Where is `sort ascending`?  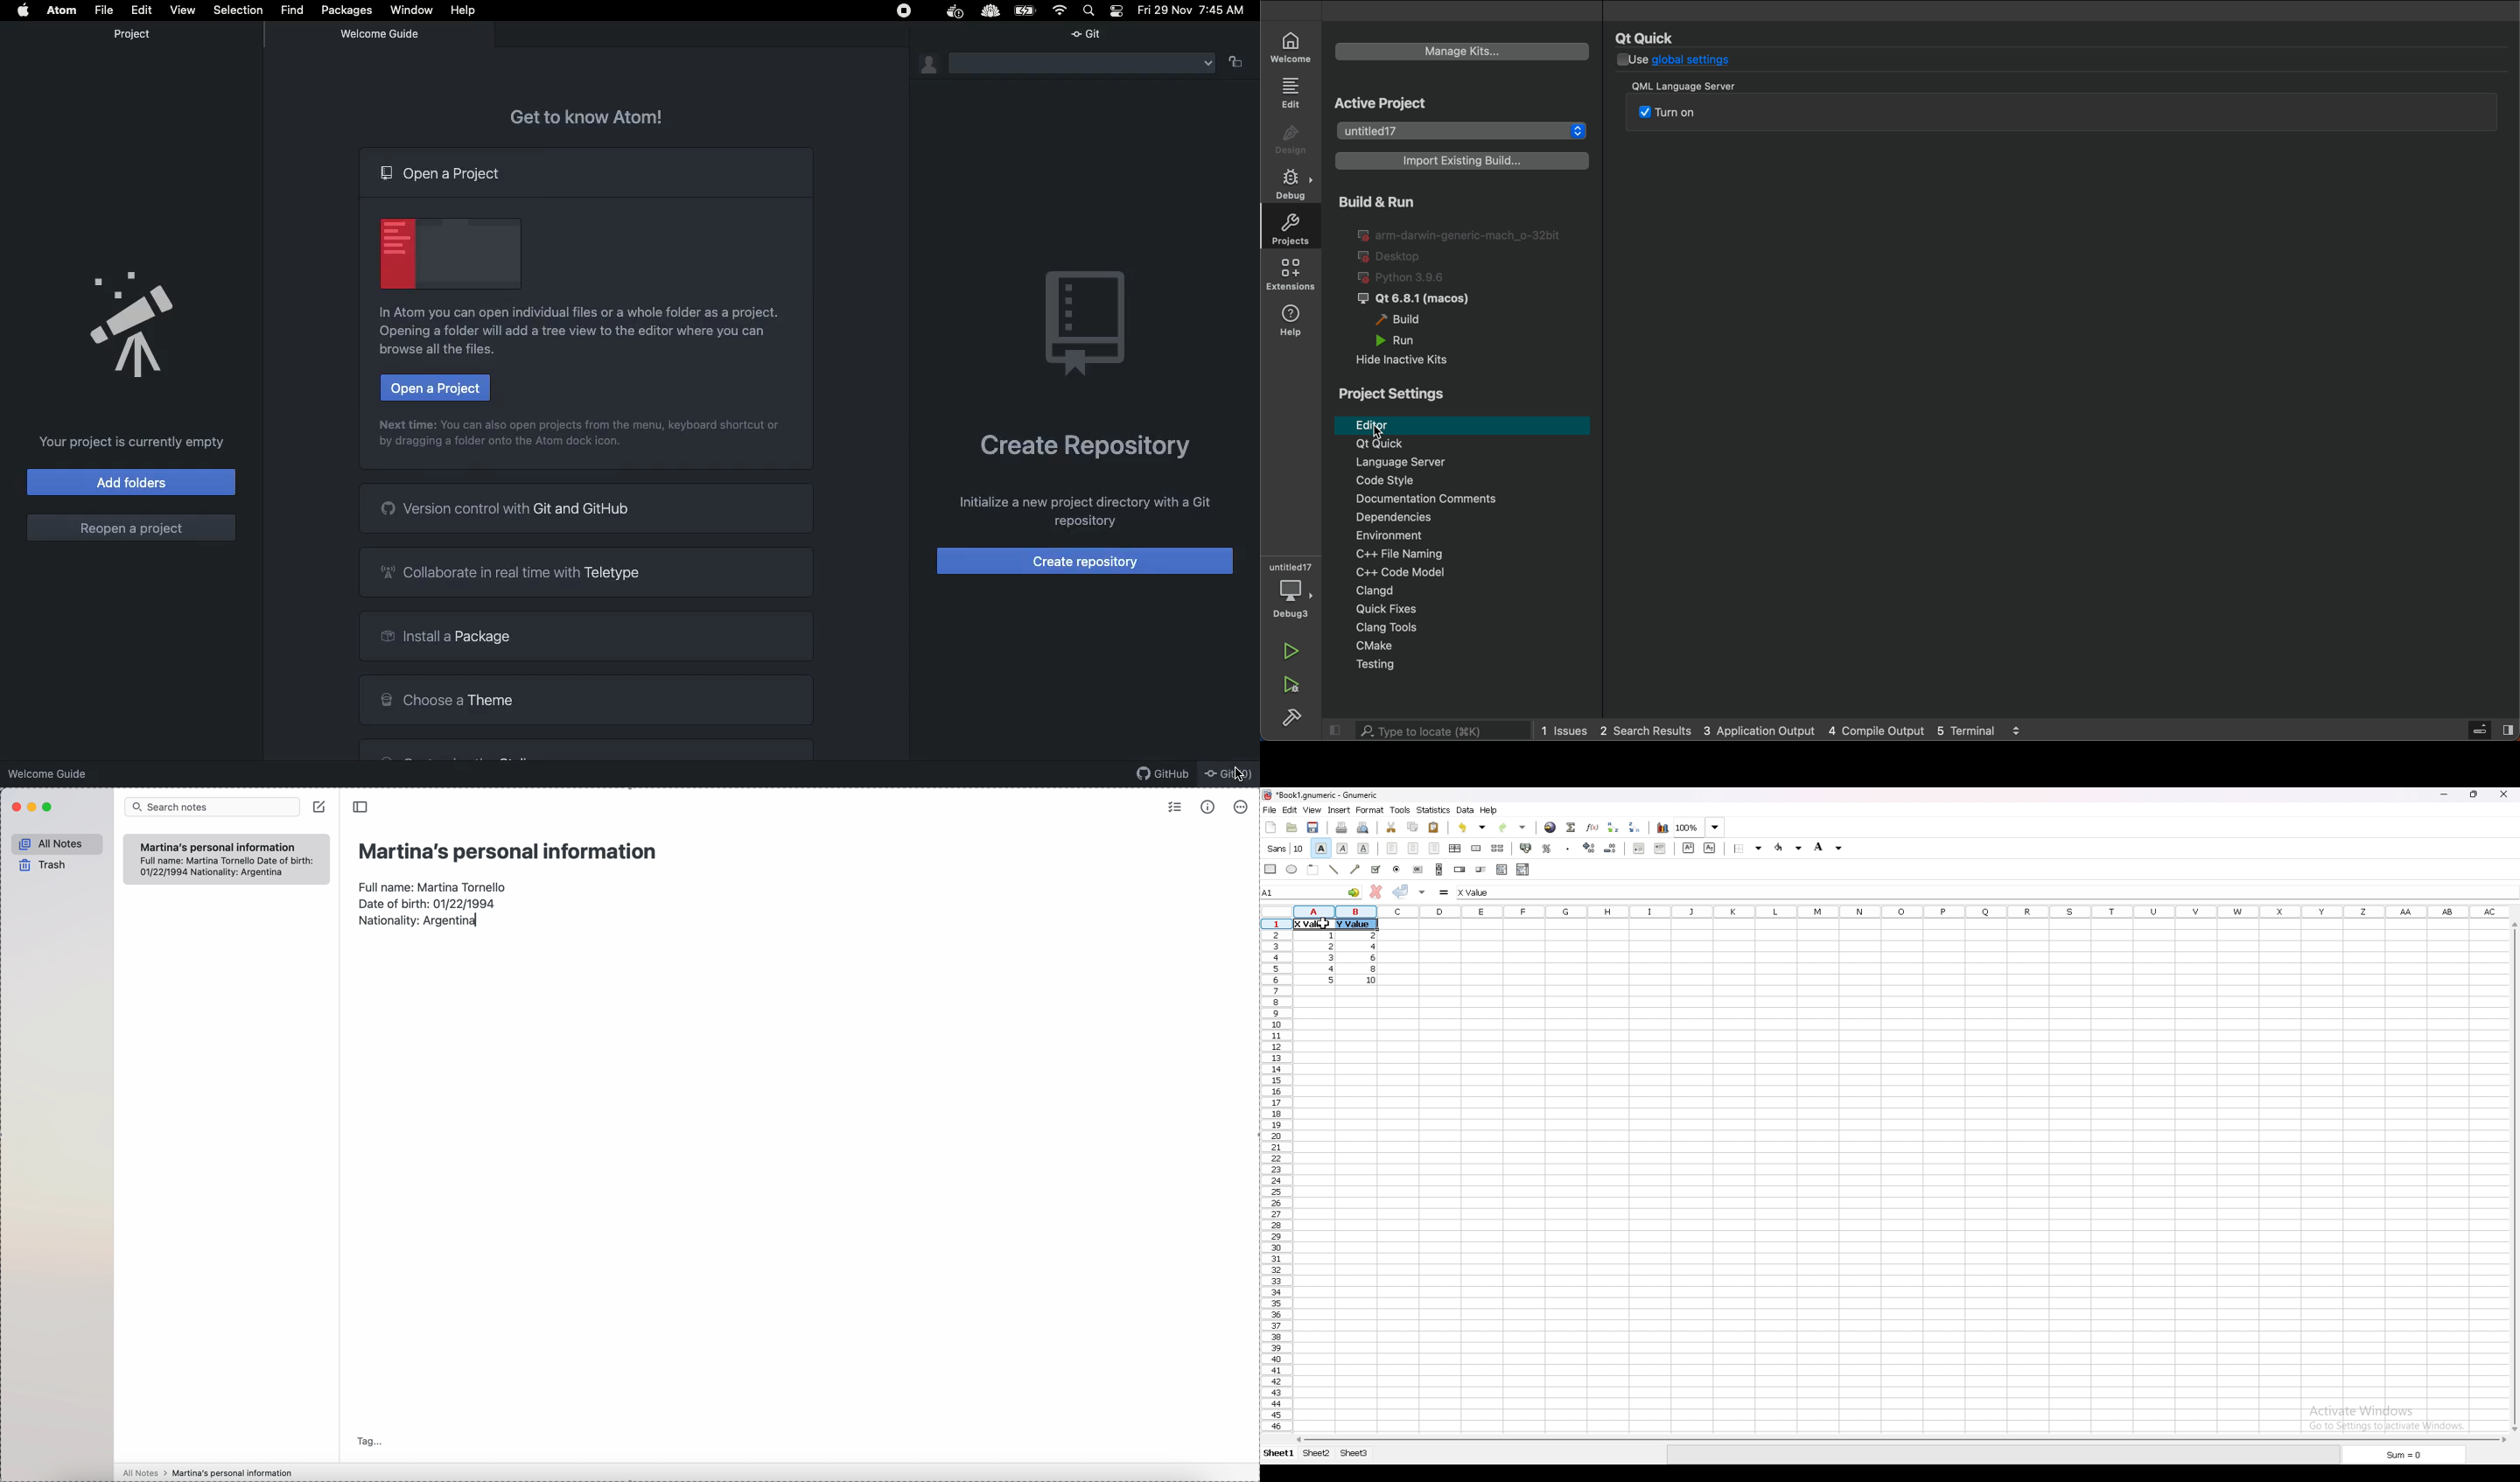 sort ascending is located at coordinates (1612, 827).